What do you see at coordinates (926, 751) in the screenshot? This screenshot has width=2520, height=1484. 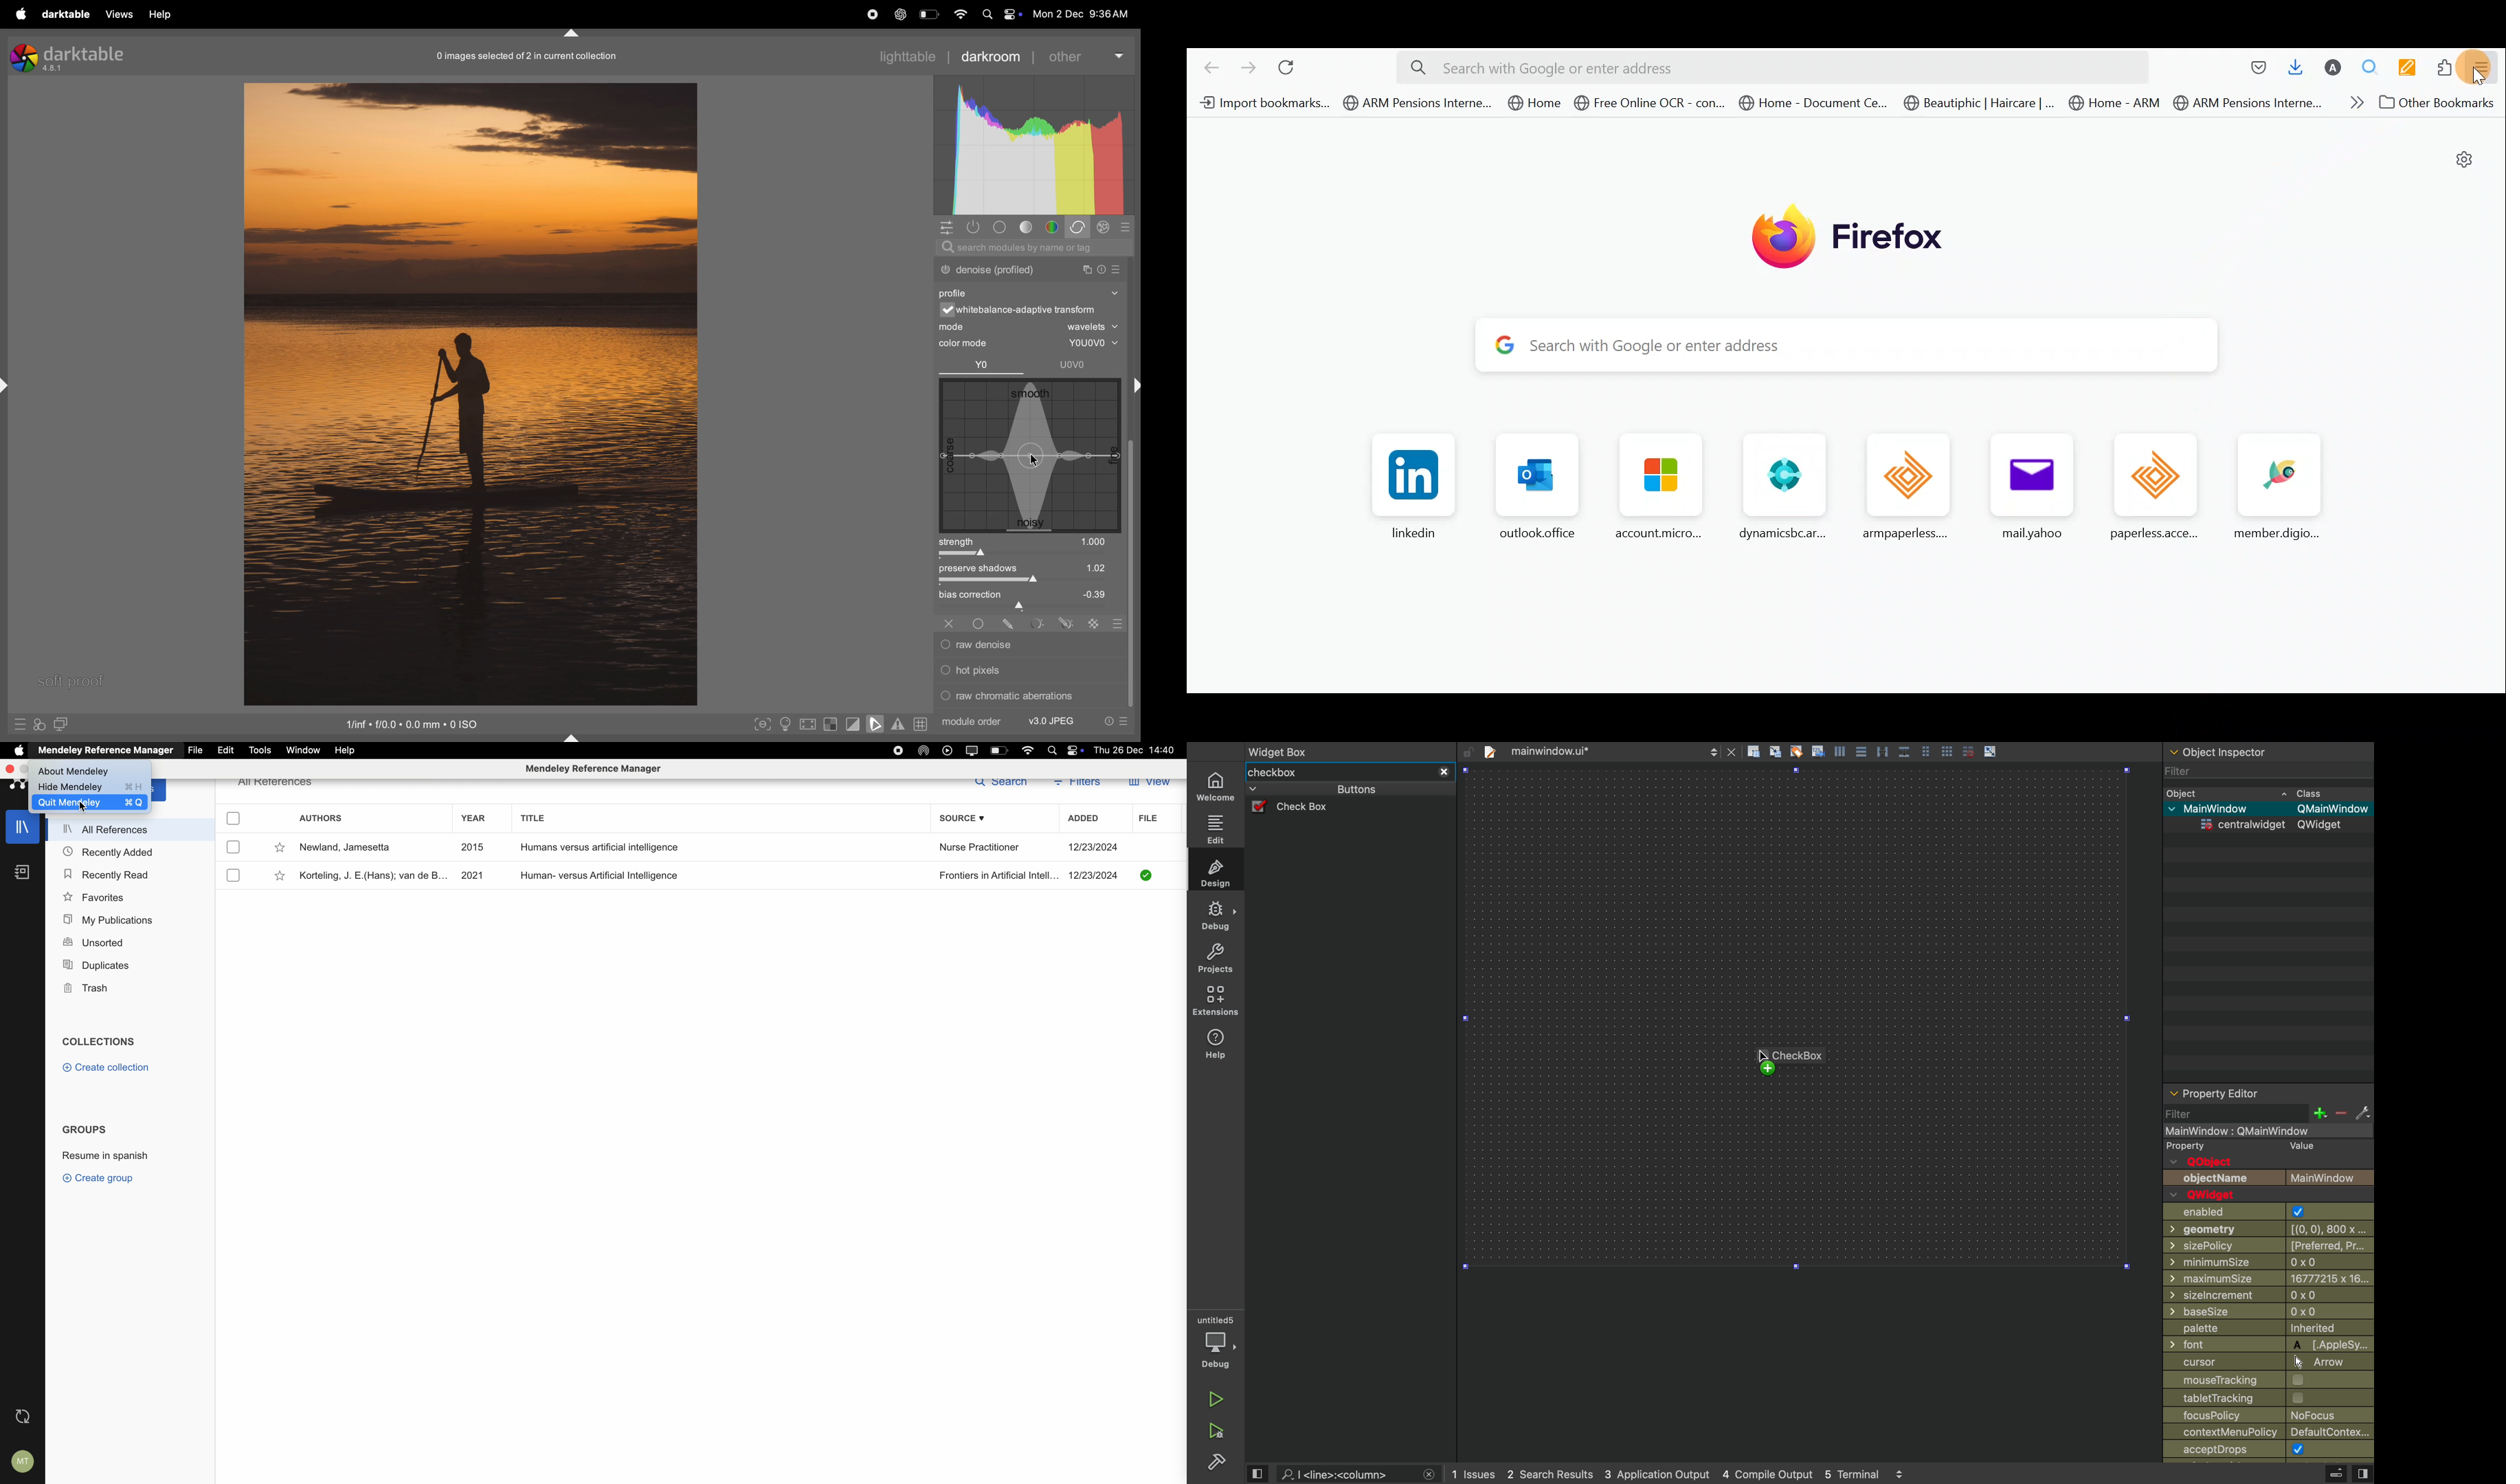 I see `Airdrop` at bounding box center [926, 751].